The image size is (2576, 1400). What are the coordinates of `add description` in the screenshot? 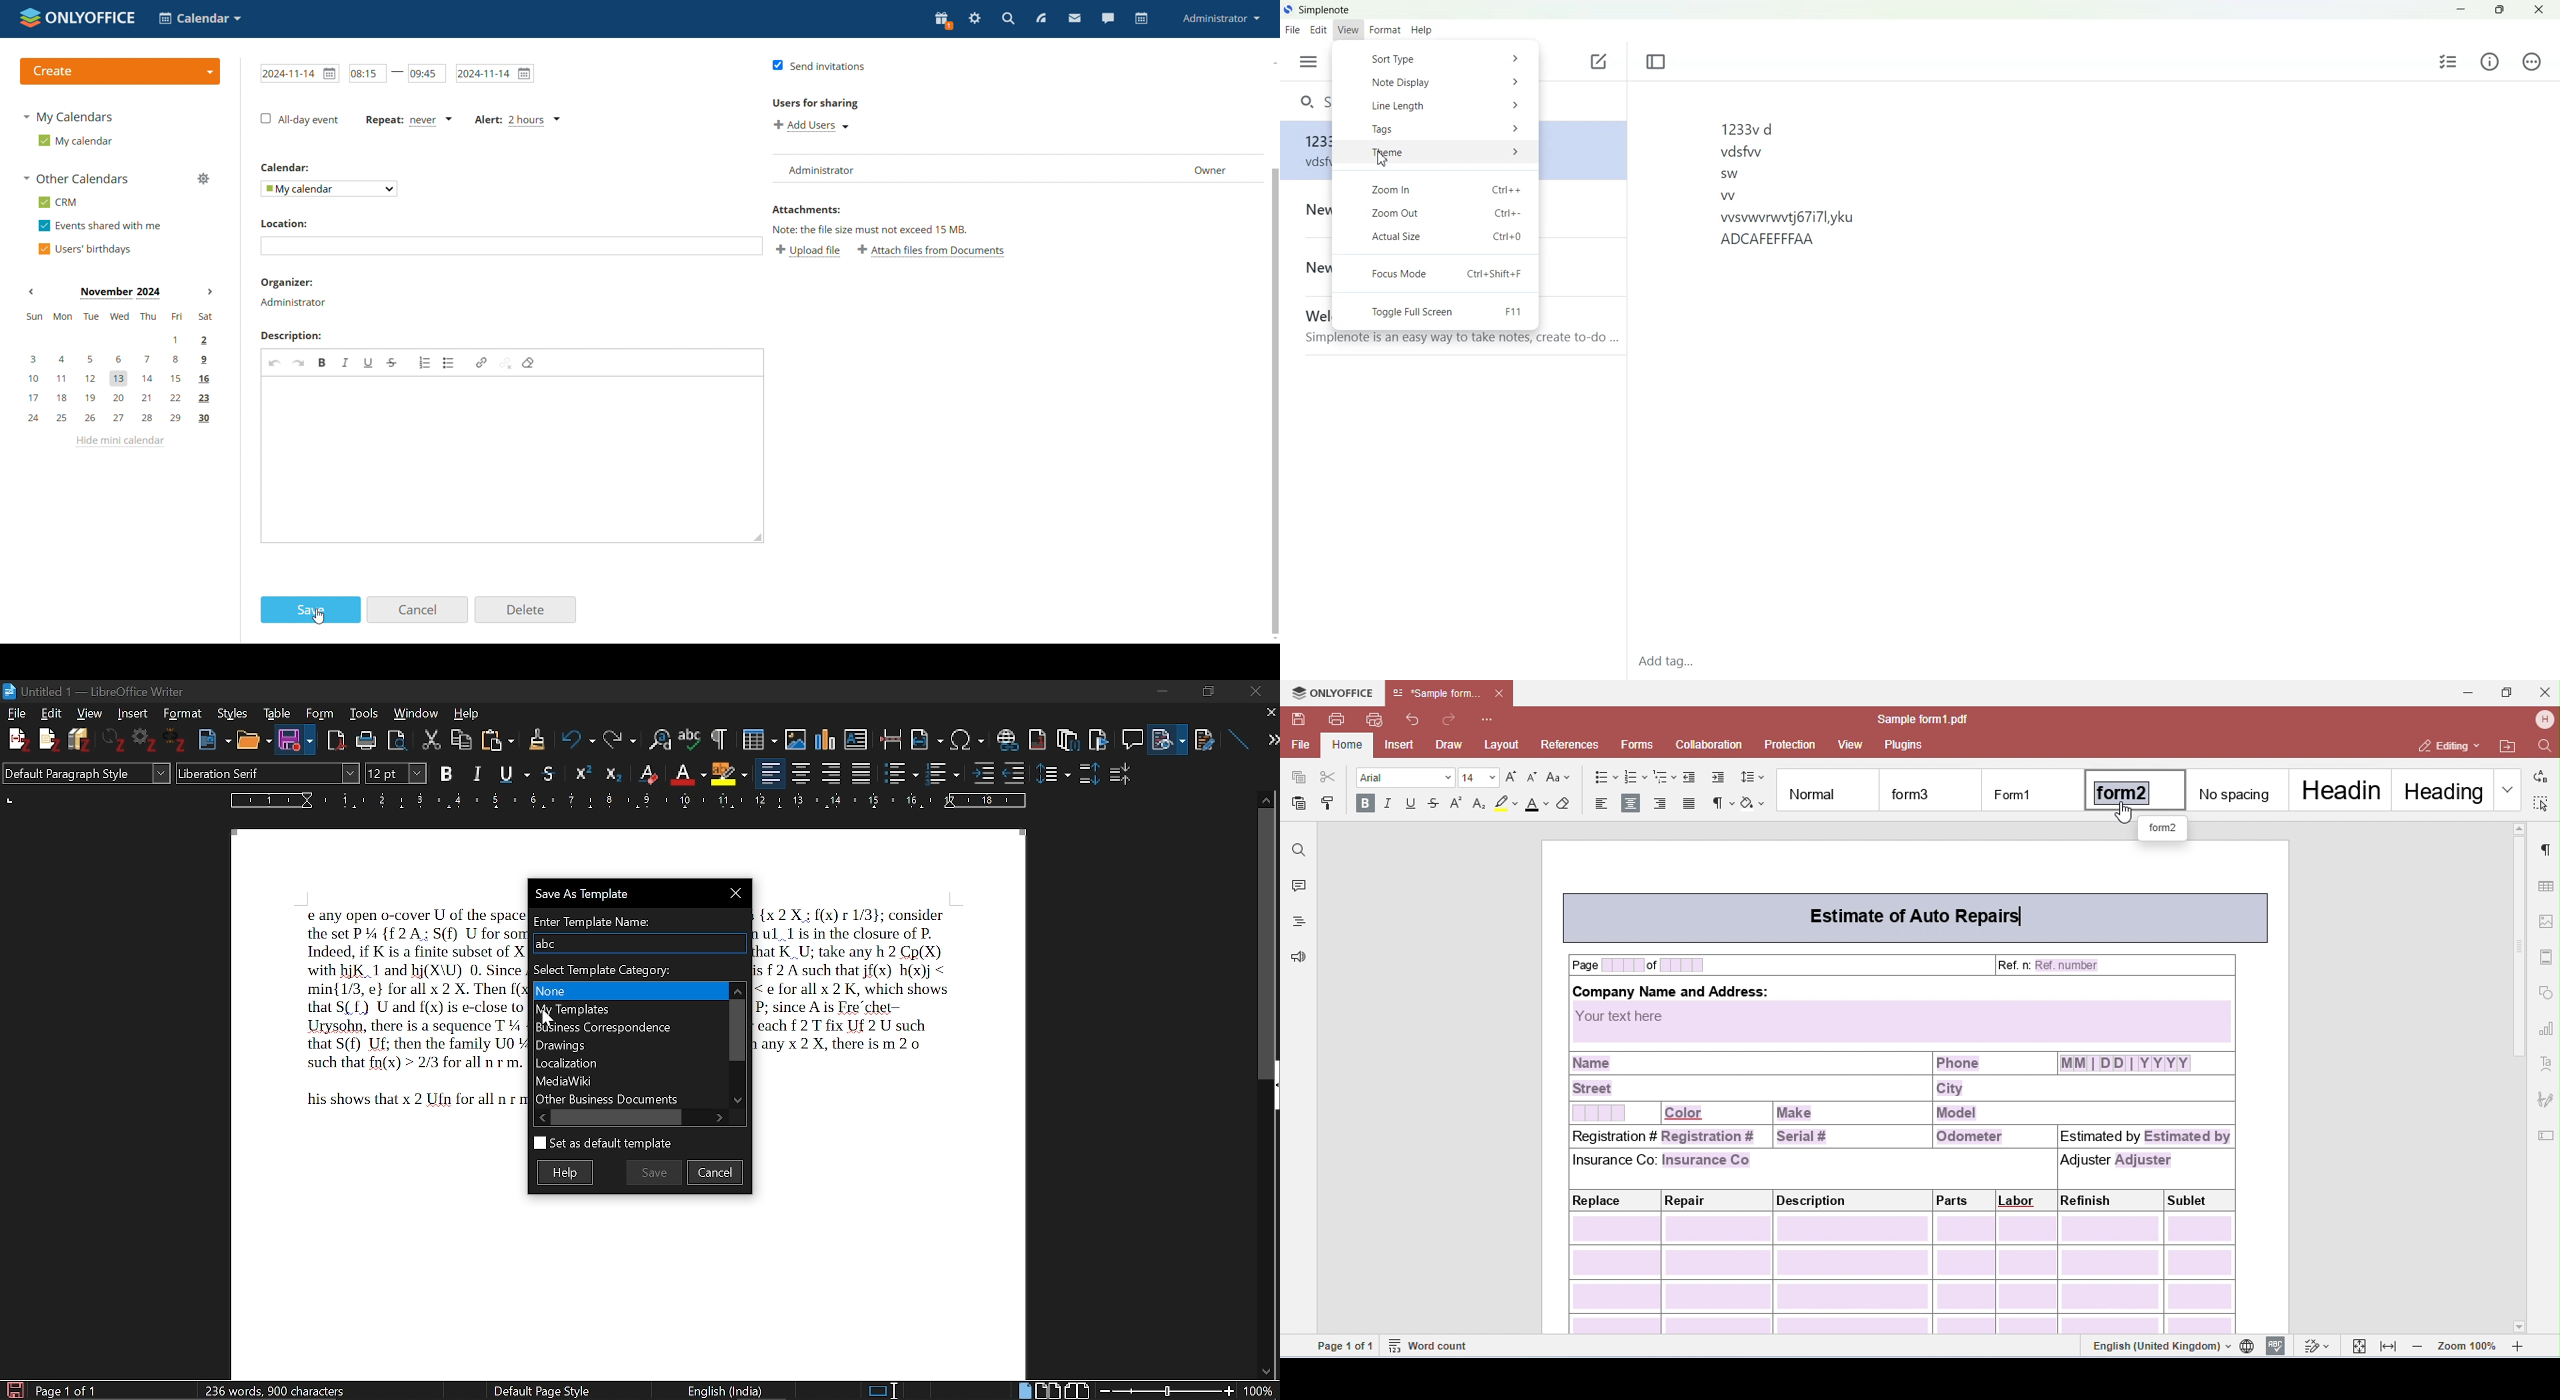 It's located at (509, 463).